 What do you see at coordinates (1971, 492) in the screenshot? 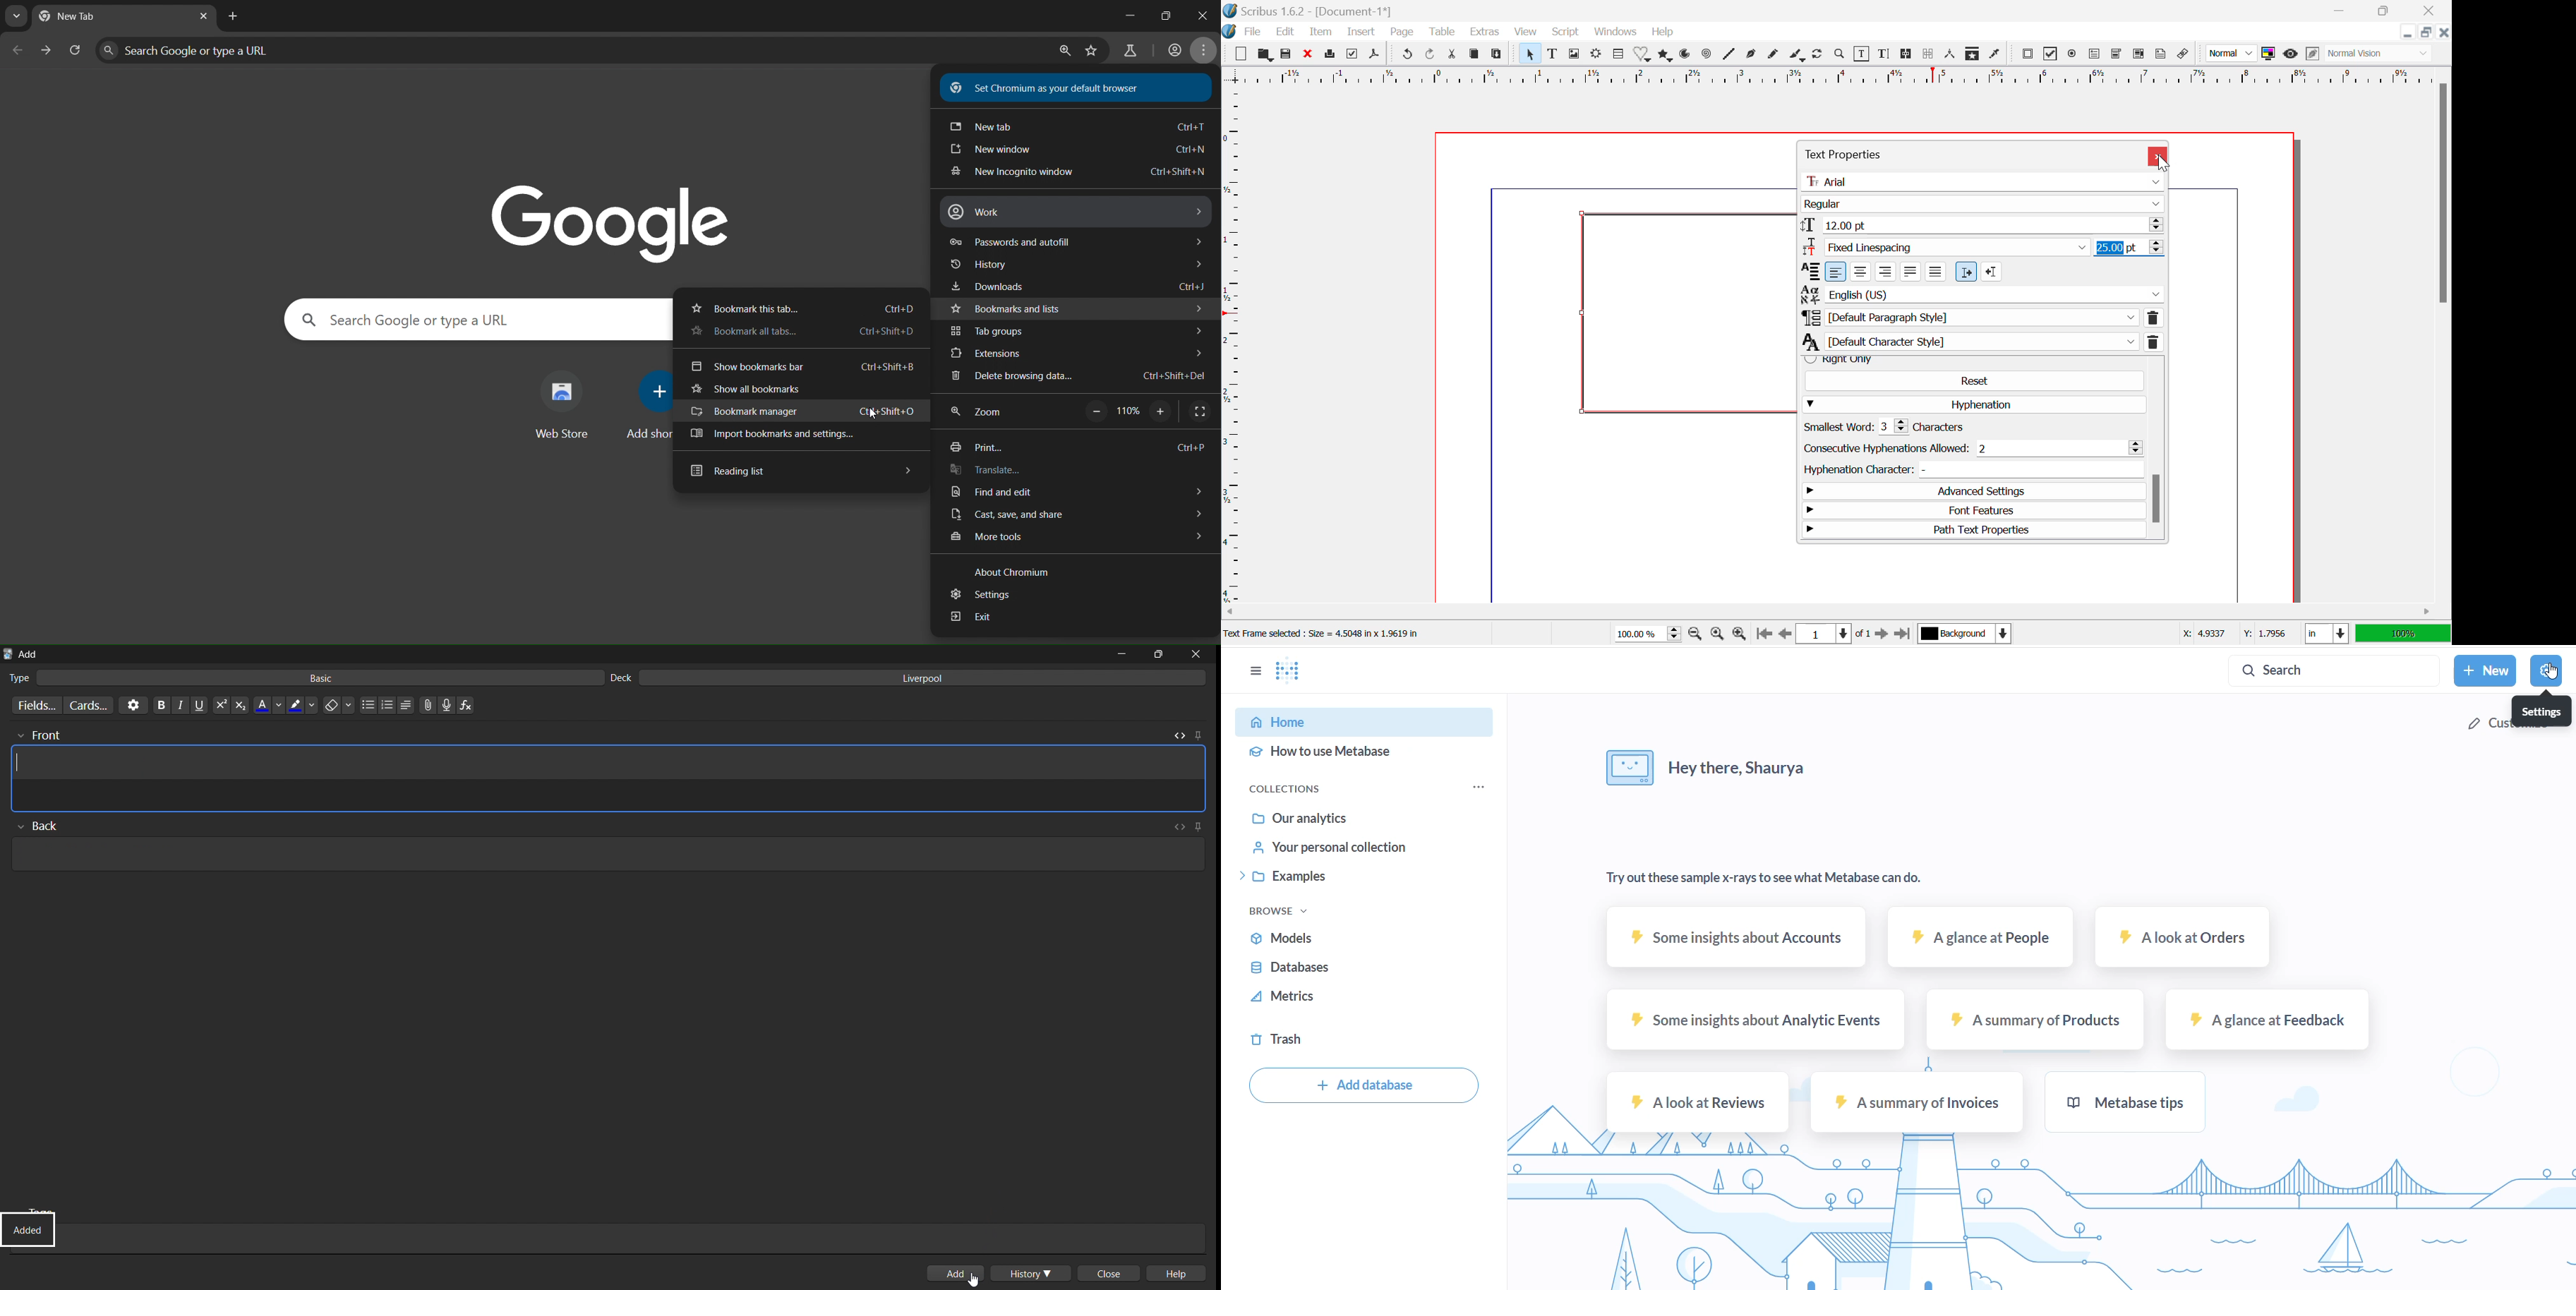
I see `Advanced Settings` at bounding box center [1971, 492].